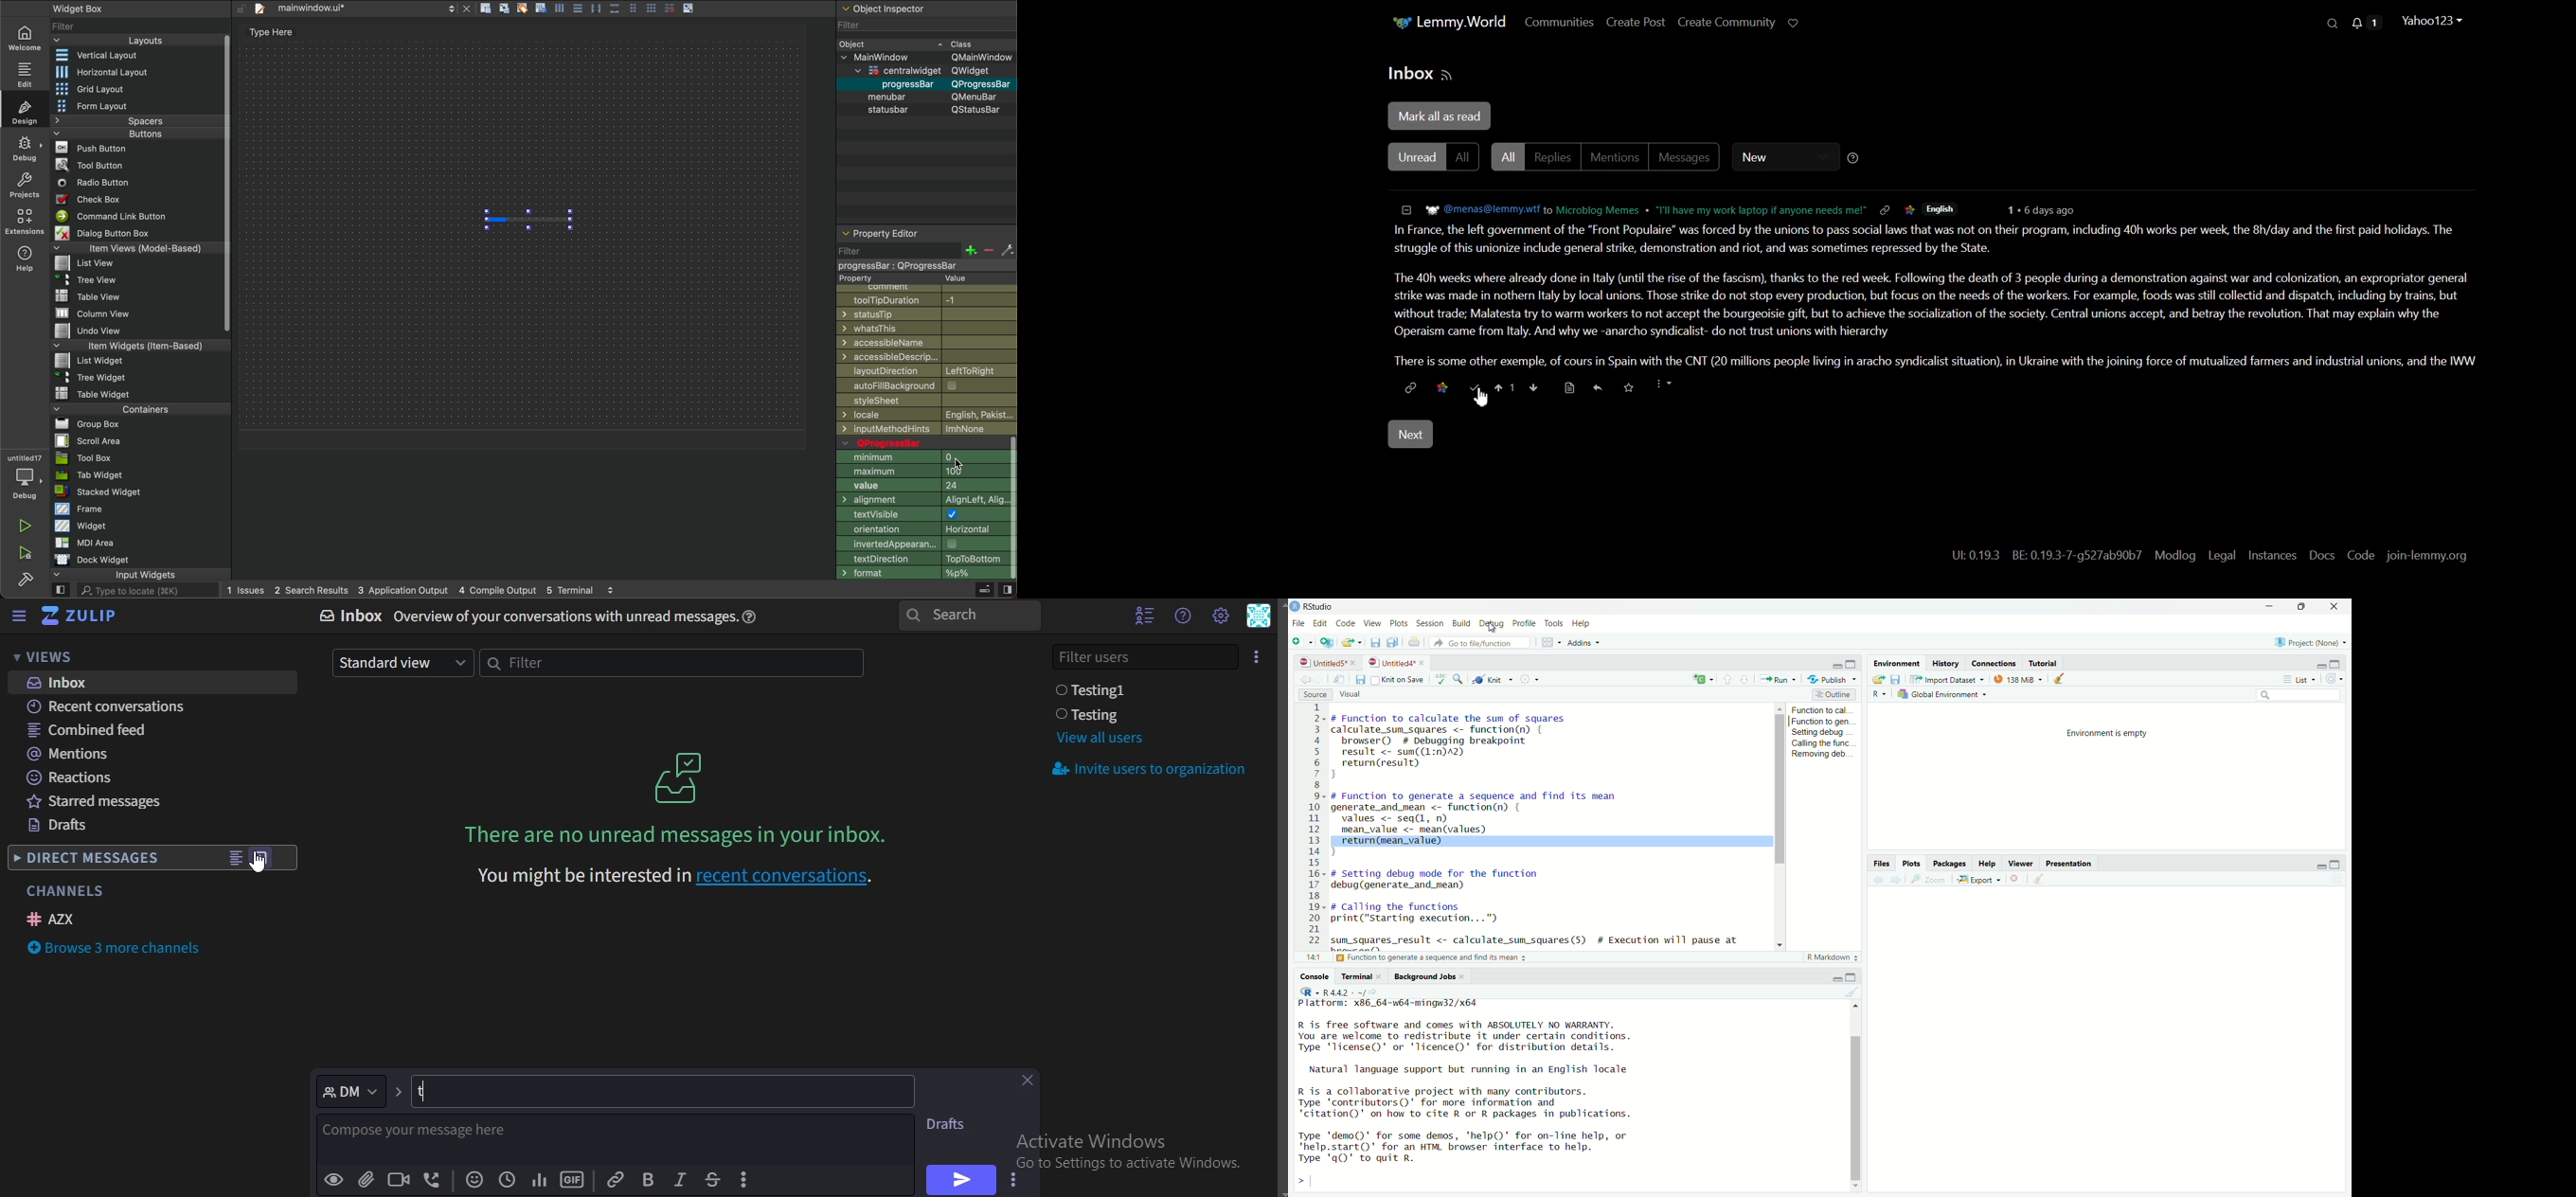  Describe the element at coordinates (1321, 678) in the screenshot. I see `go forward to the next source location` at that location.